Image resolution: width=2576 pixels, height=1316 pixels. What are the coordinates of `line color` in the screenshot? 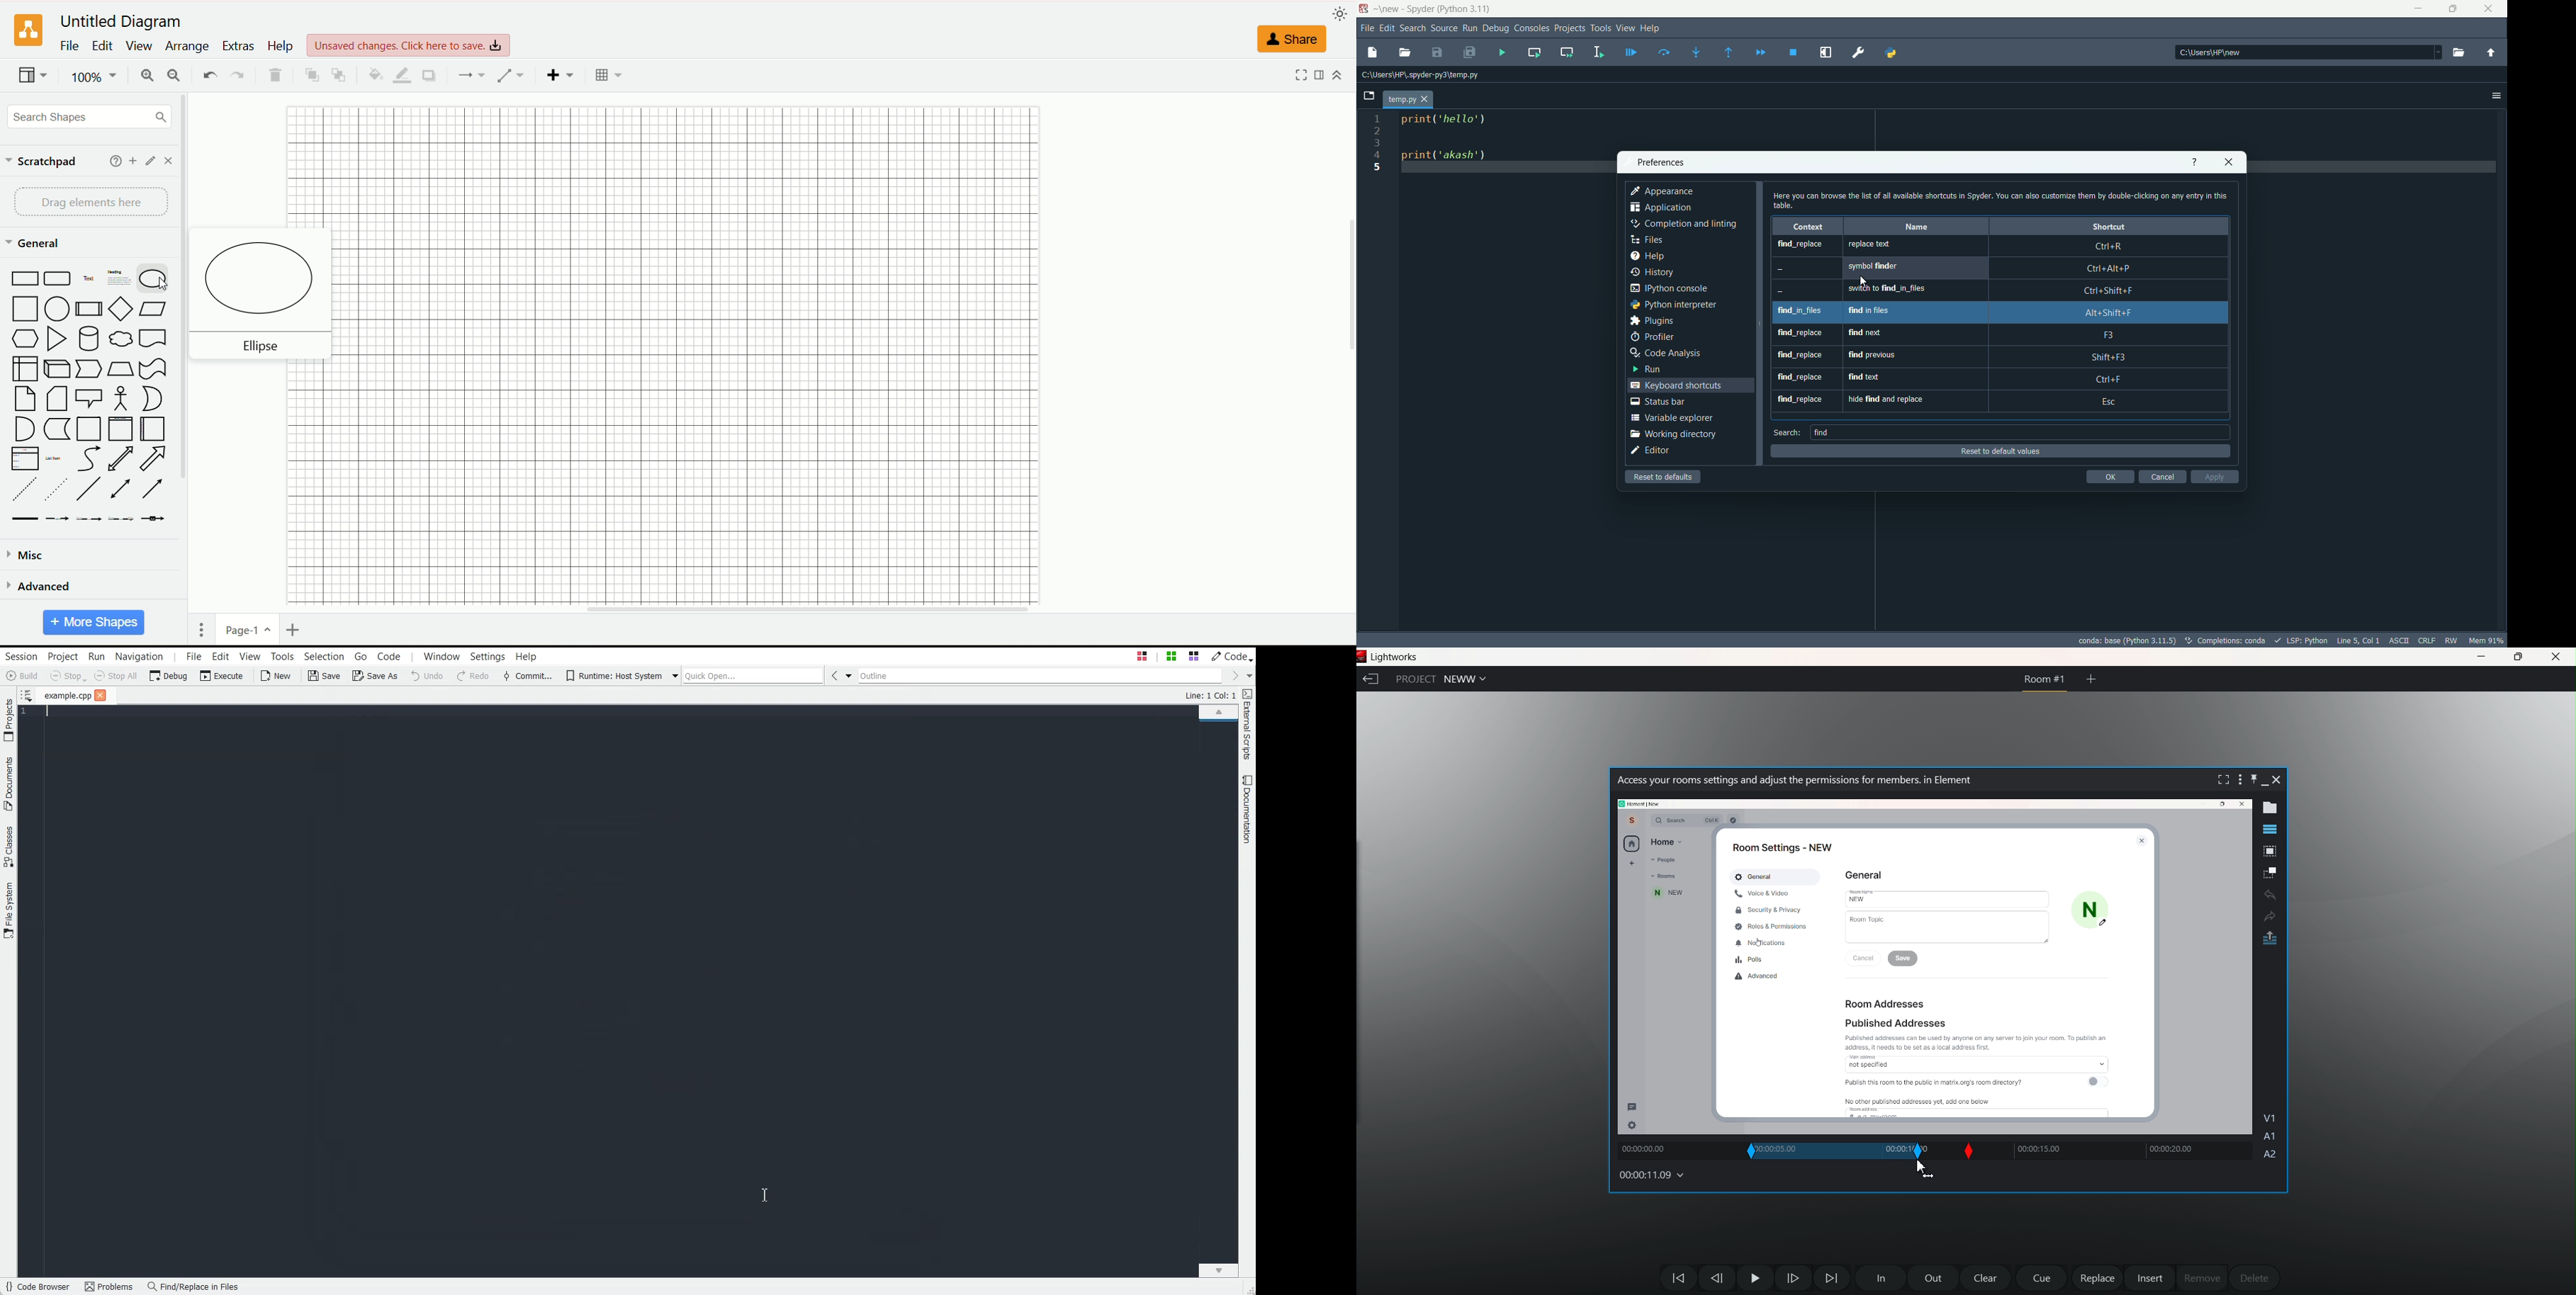 It's located at (402, 76).